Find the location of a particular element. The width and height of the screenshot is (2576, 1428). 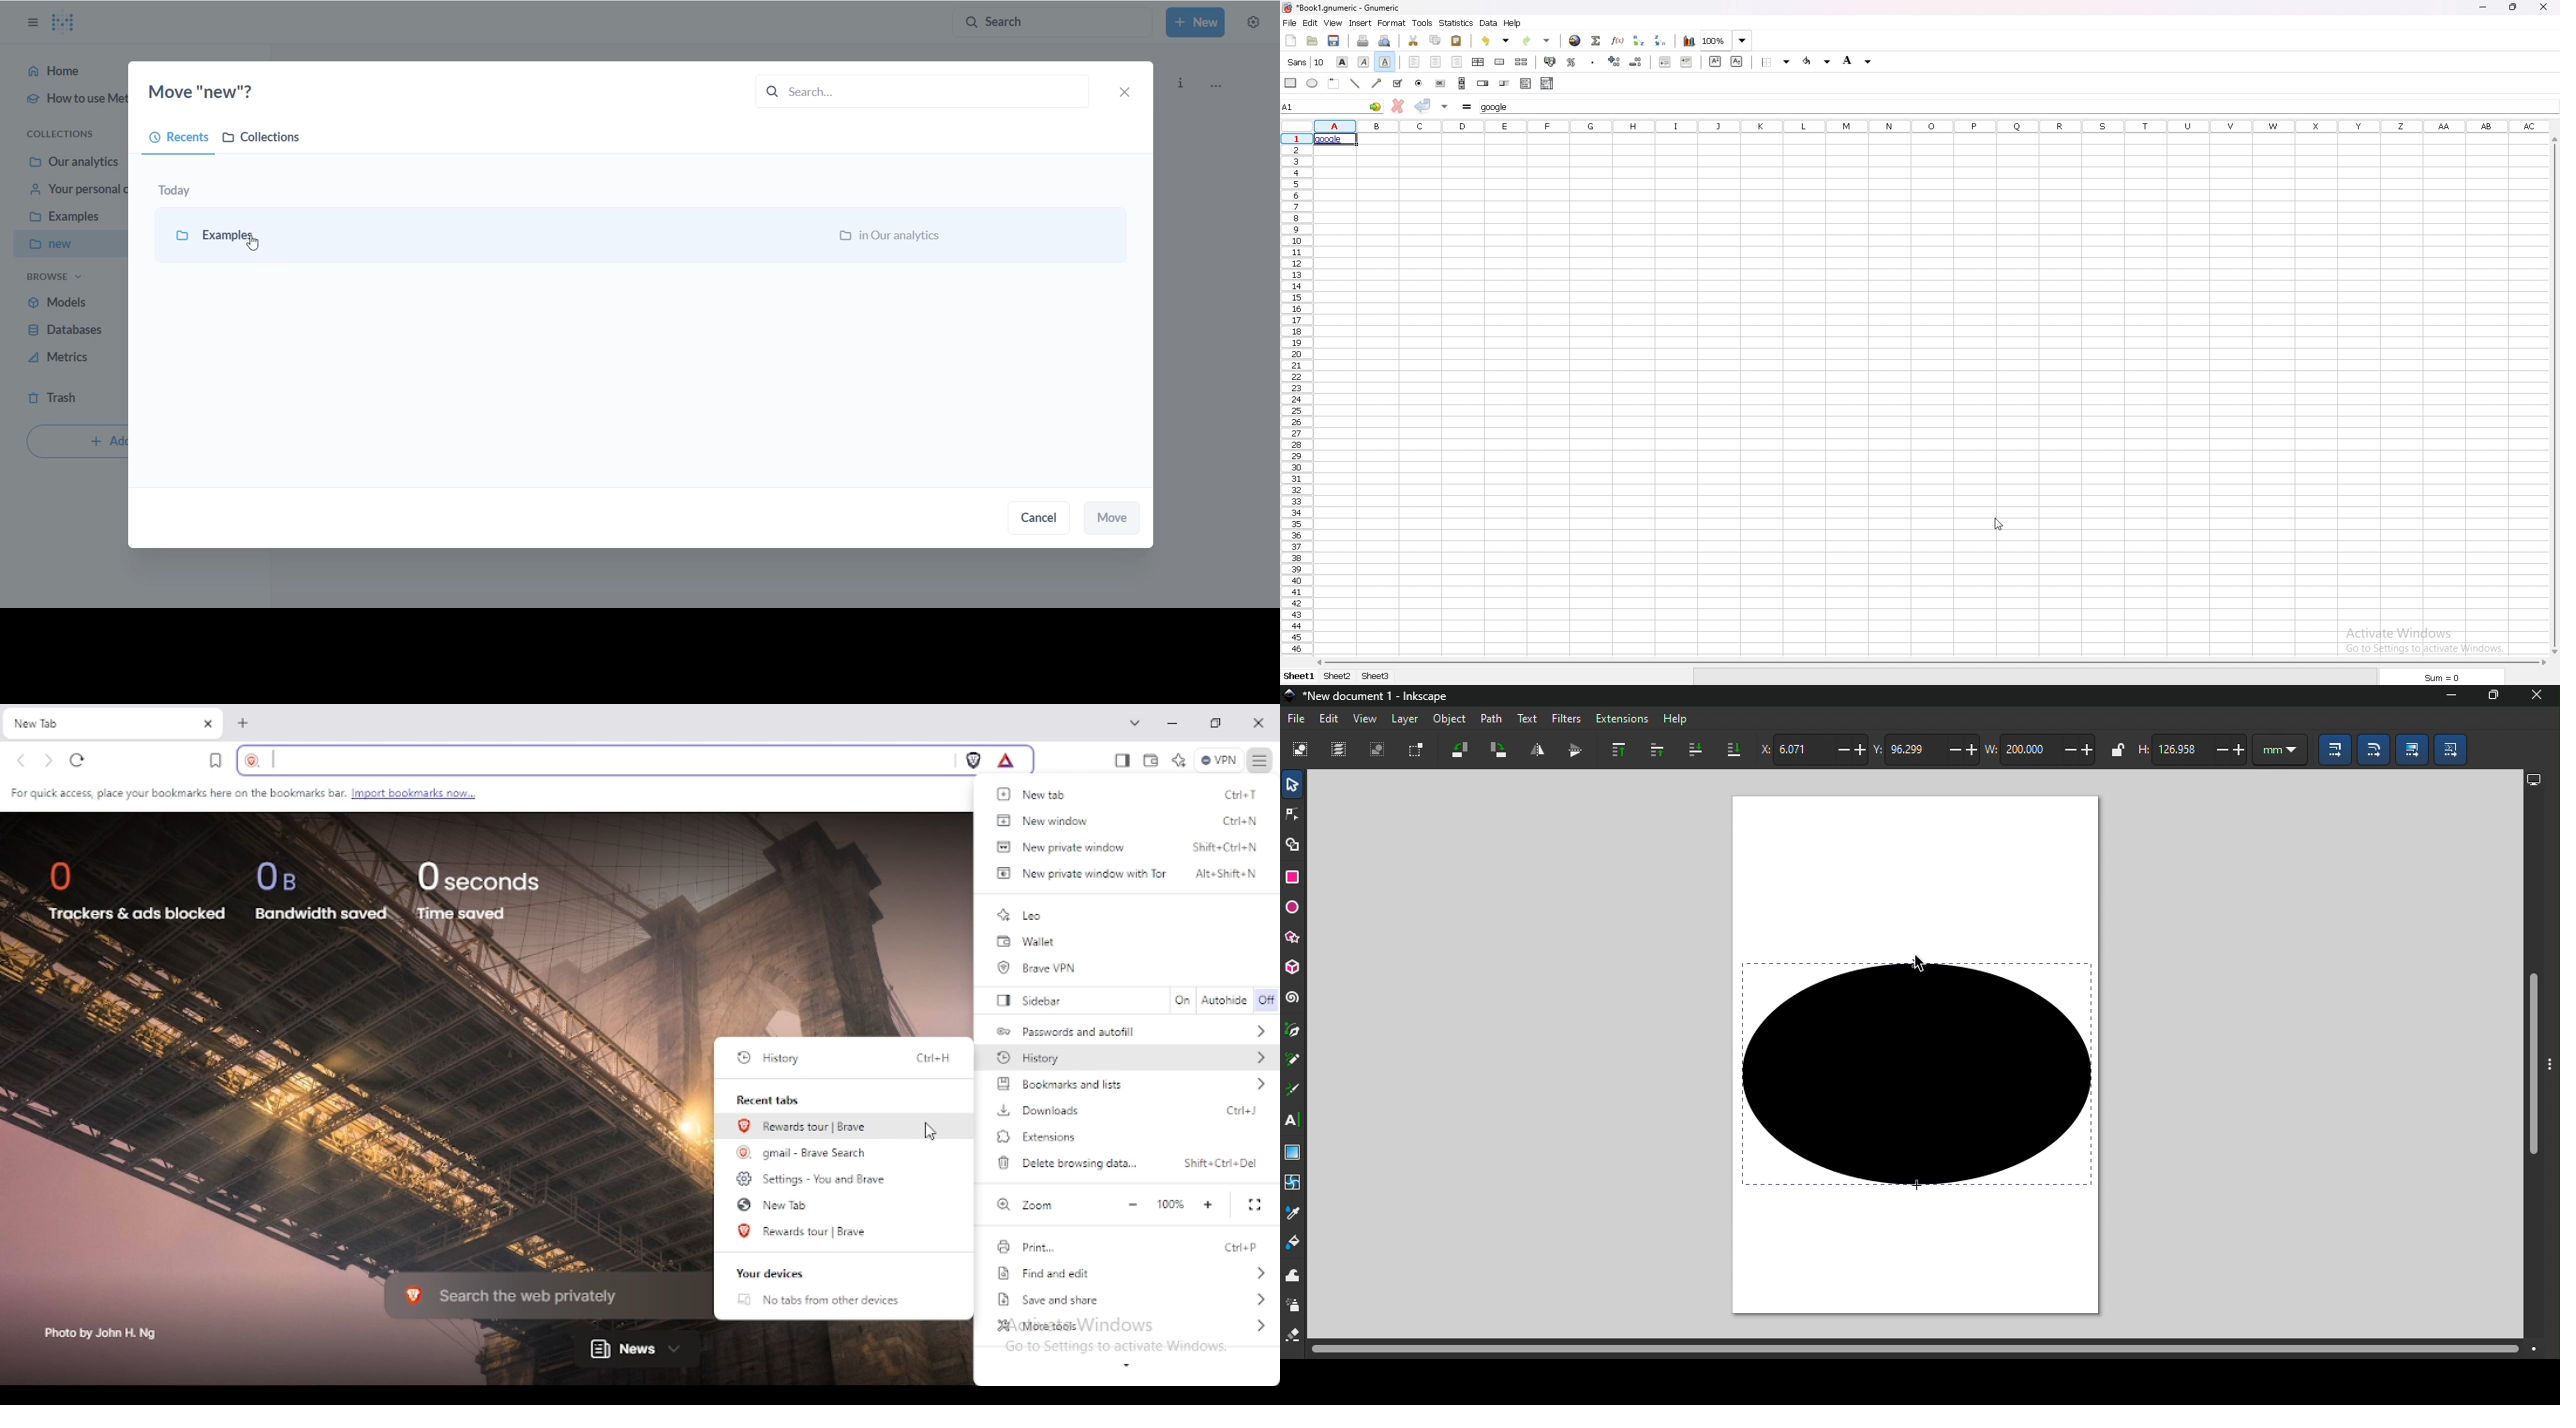

font is located at coordinates (1306, 62).